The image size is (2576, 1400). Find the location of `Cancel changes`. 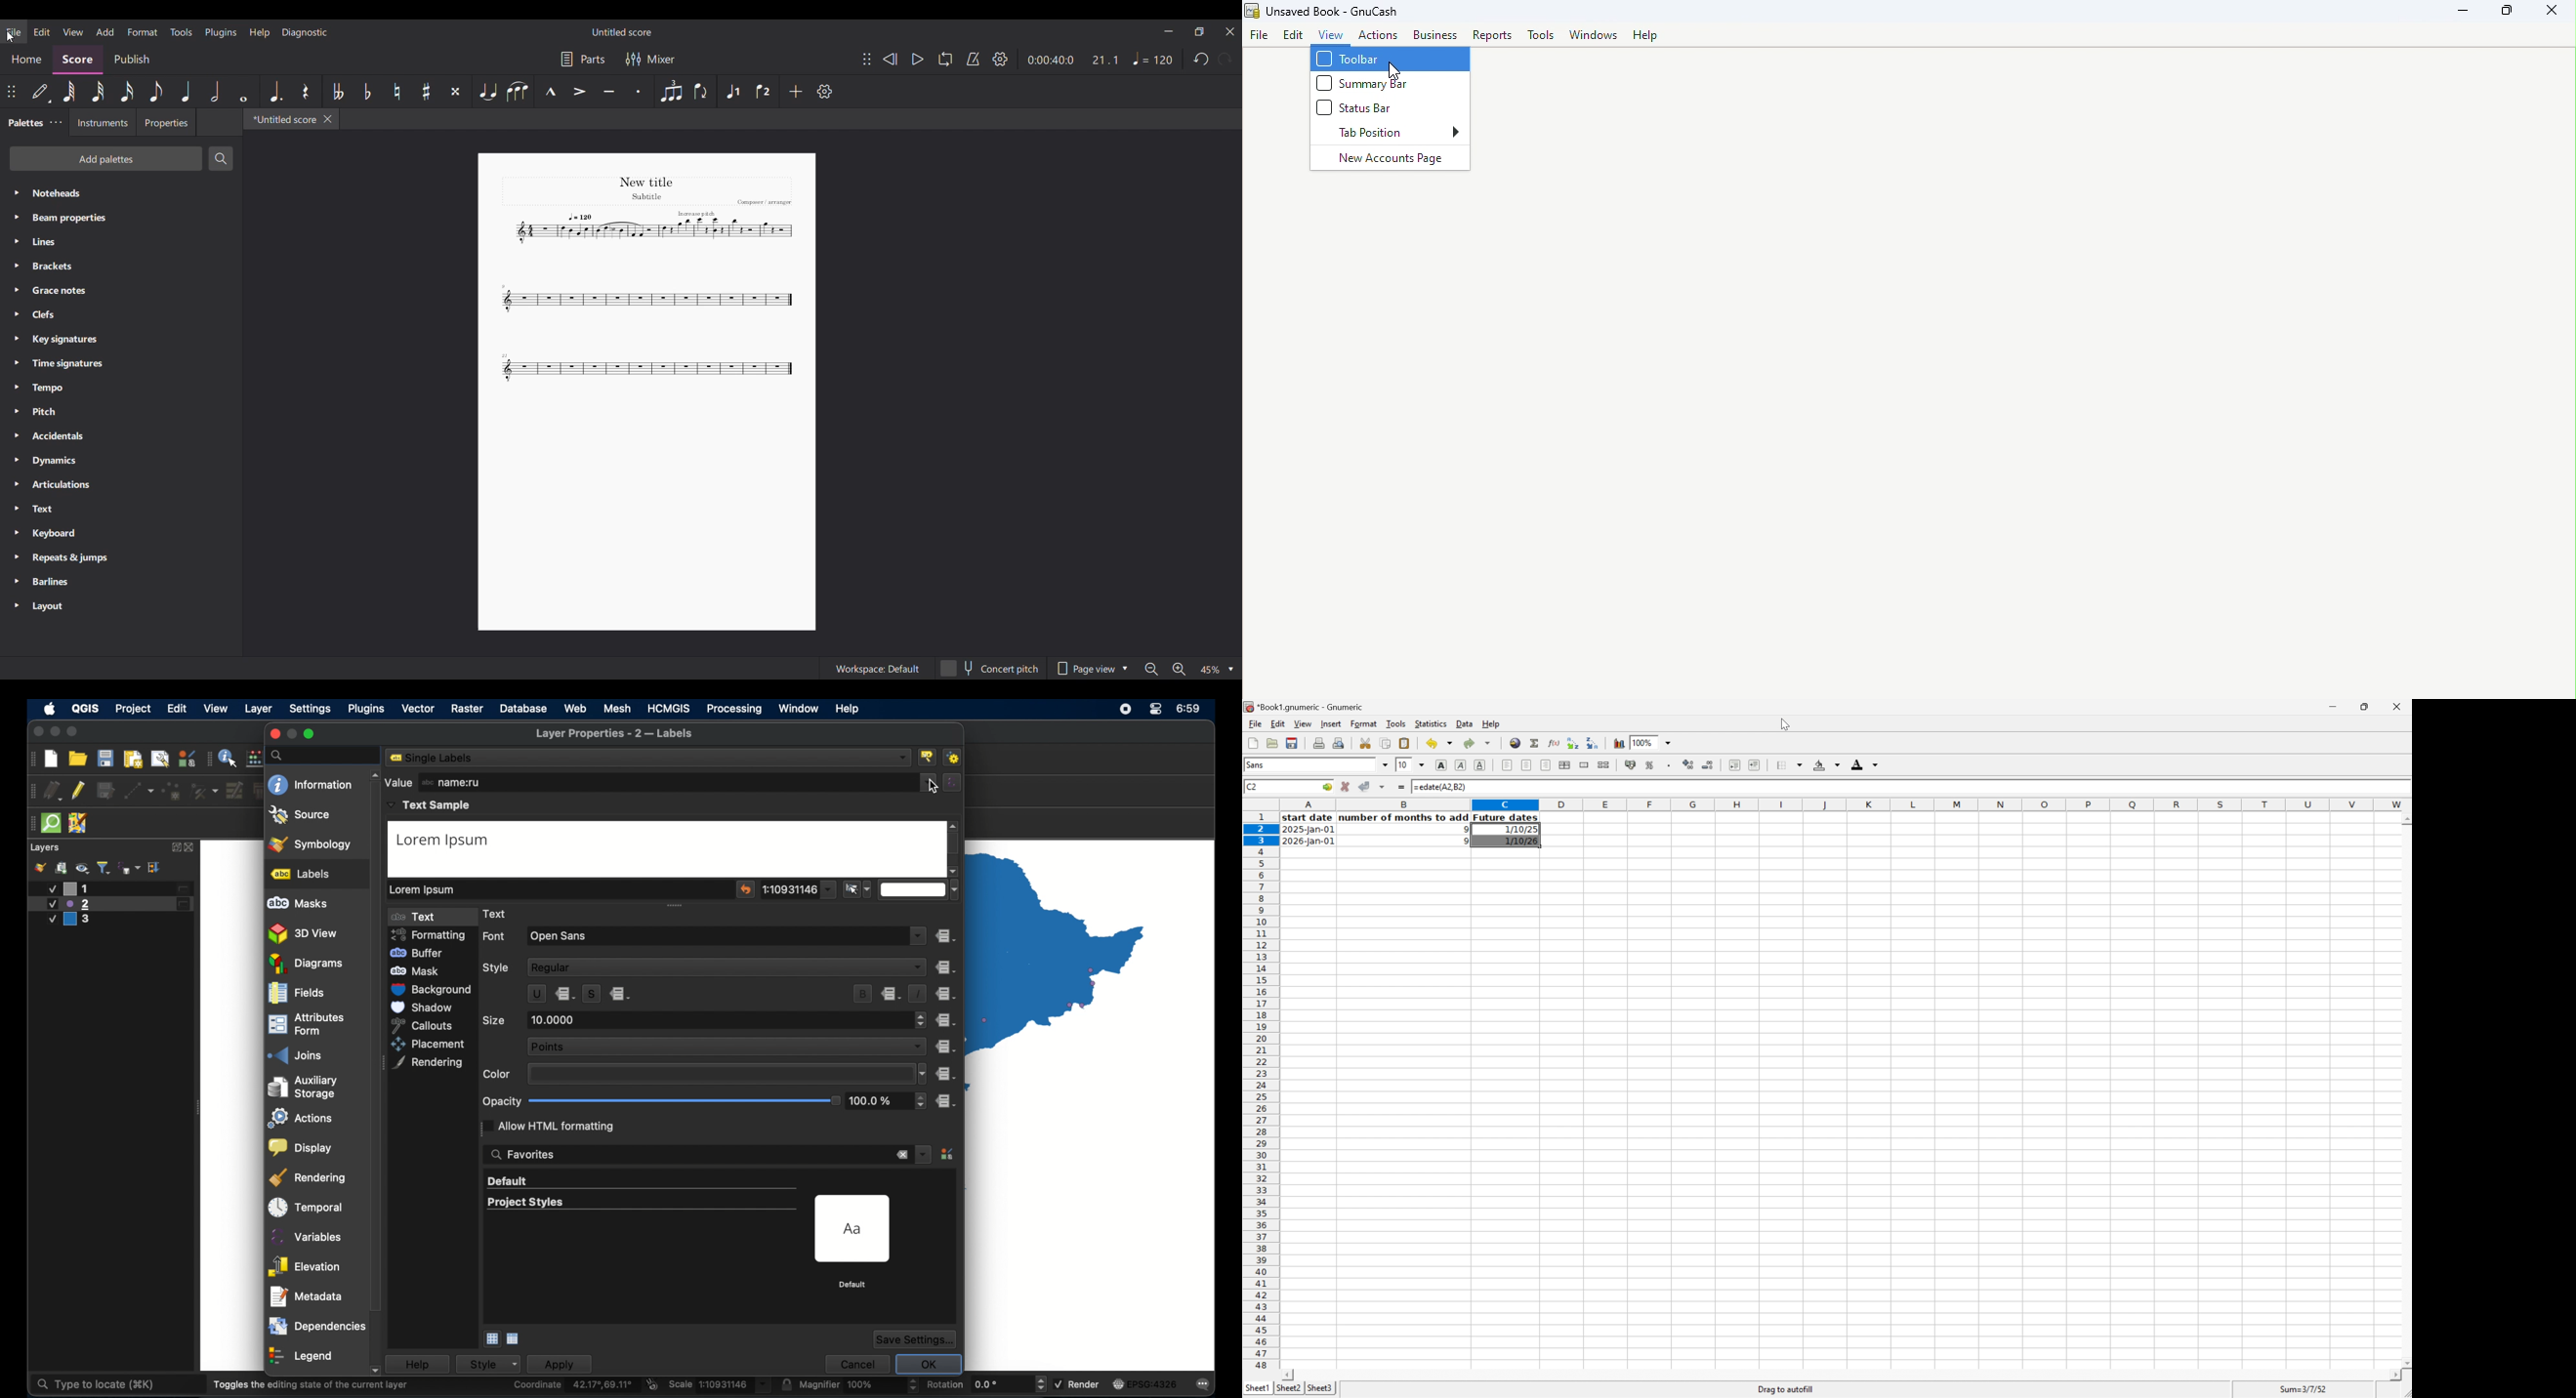

Cancel changes is located at coordinates (1347, 786).